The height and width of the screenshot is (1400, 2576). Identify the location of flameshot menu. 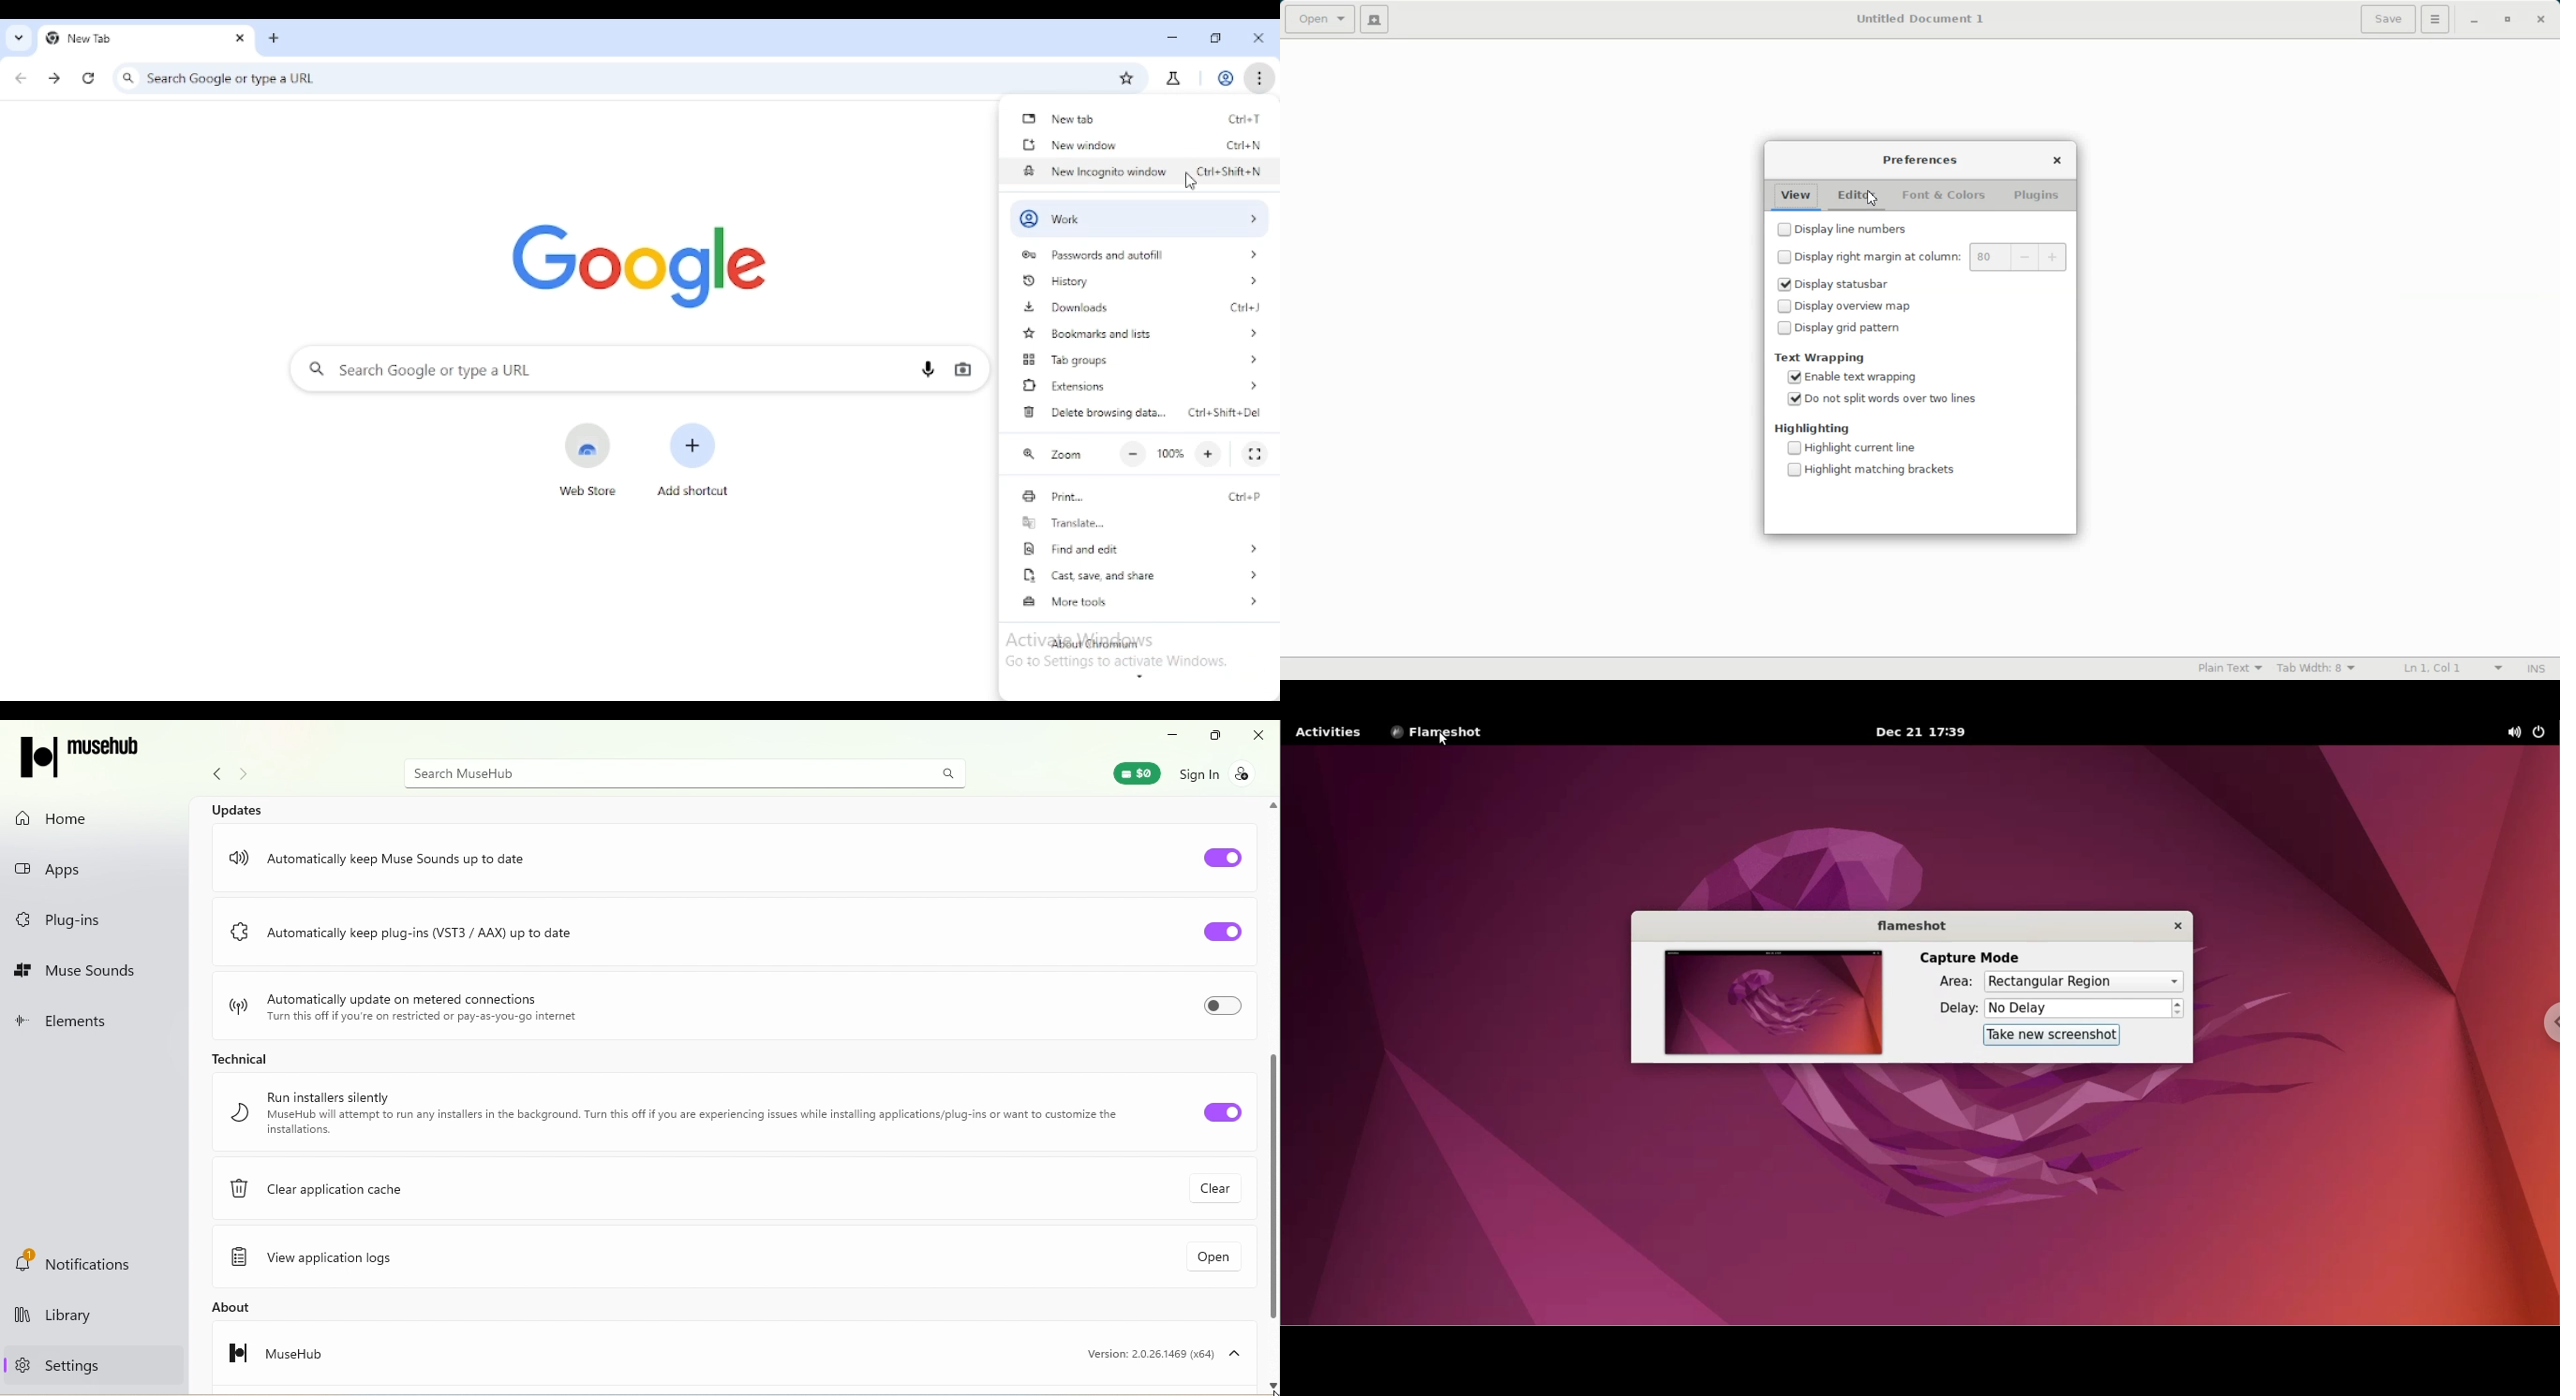
(1439, 733).